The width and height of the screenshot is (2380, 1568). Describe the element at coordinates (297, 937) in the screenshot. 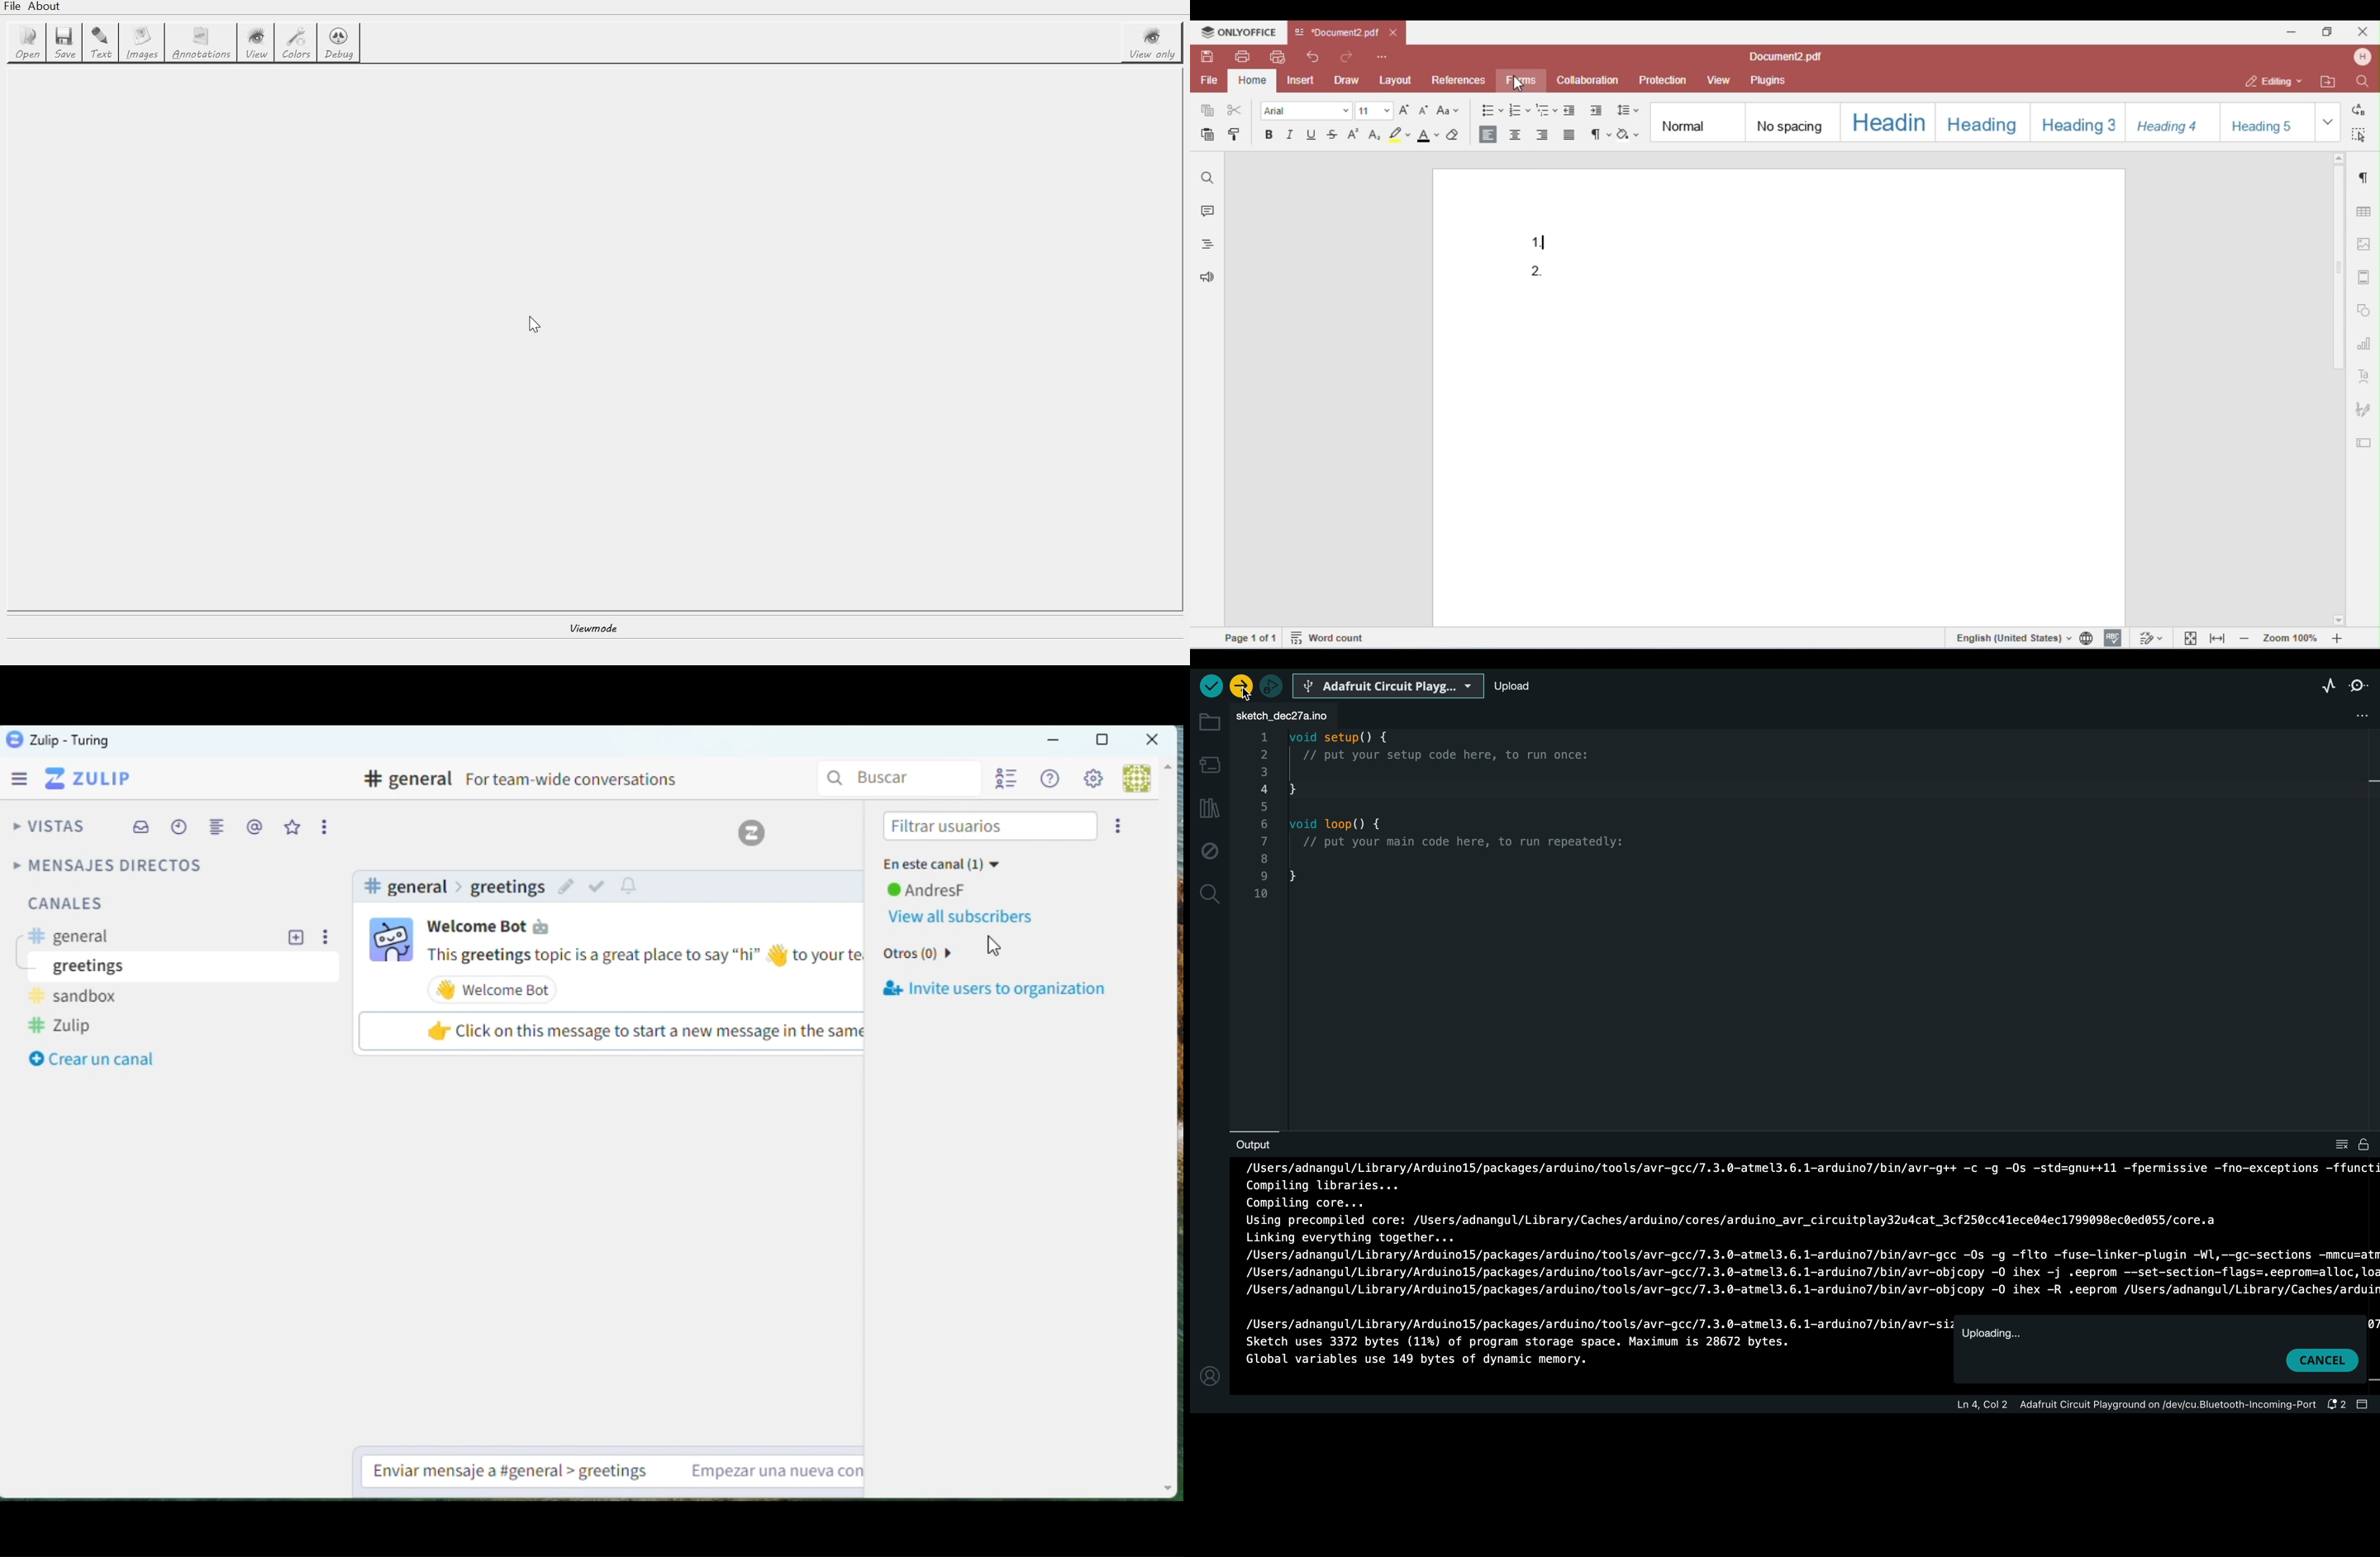

I see `add` at that location.